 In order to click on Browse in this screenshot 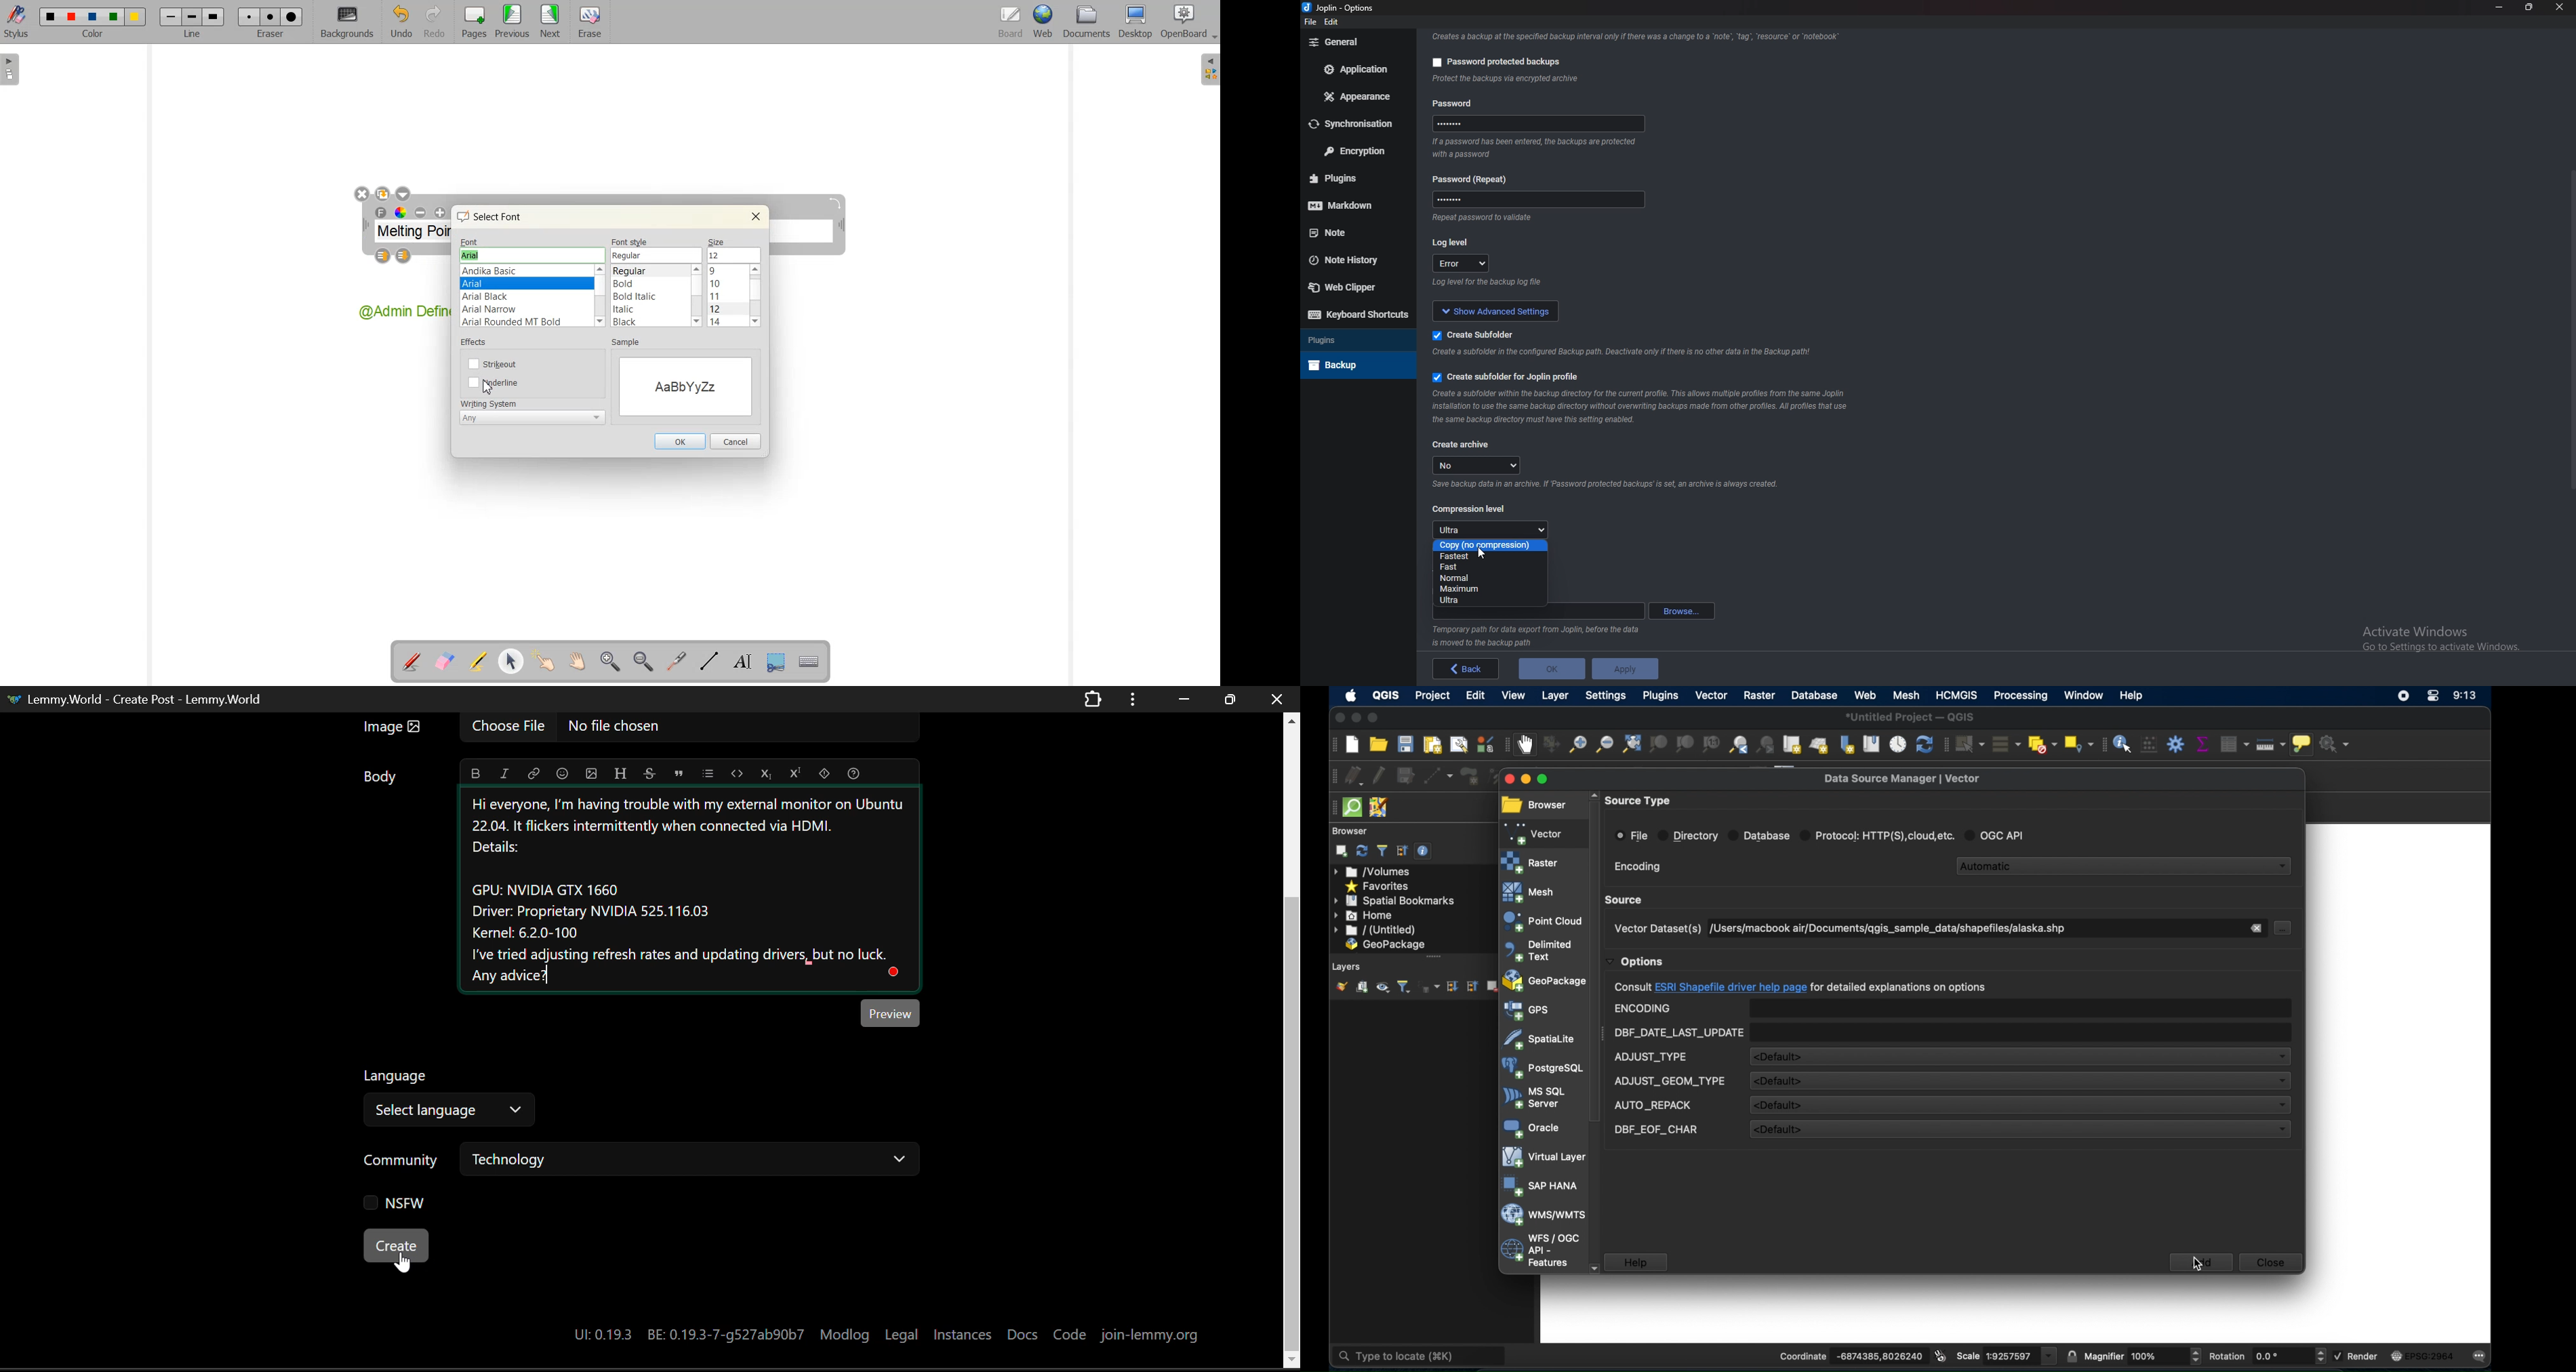, I will do `click(1681, 611)`.